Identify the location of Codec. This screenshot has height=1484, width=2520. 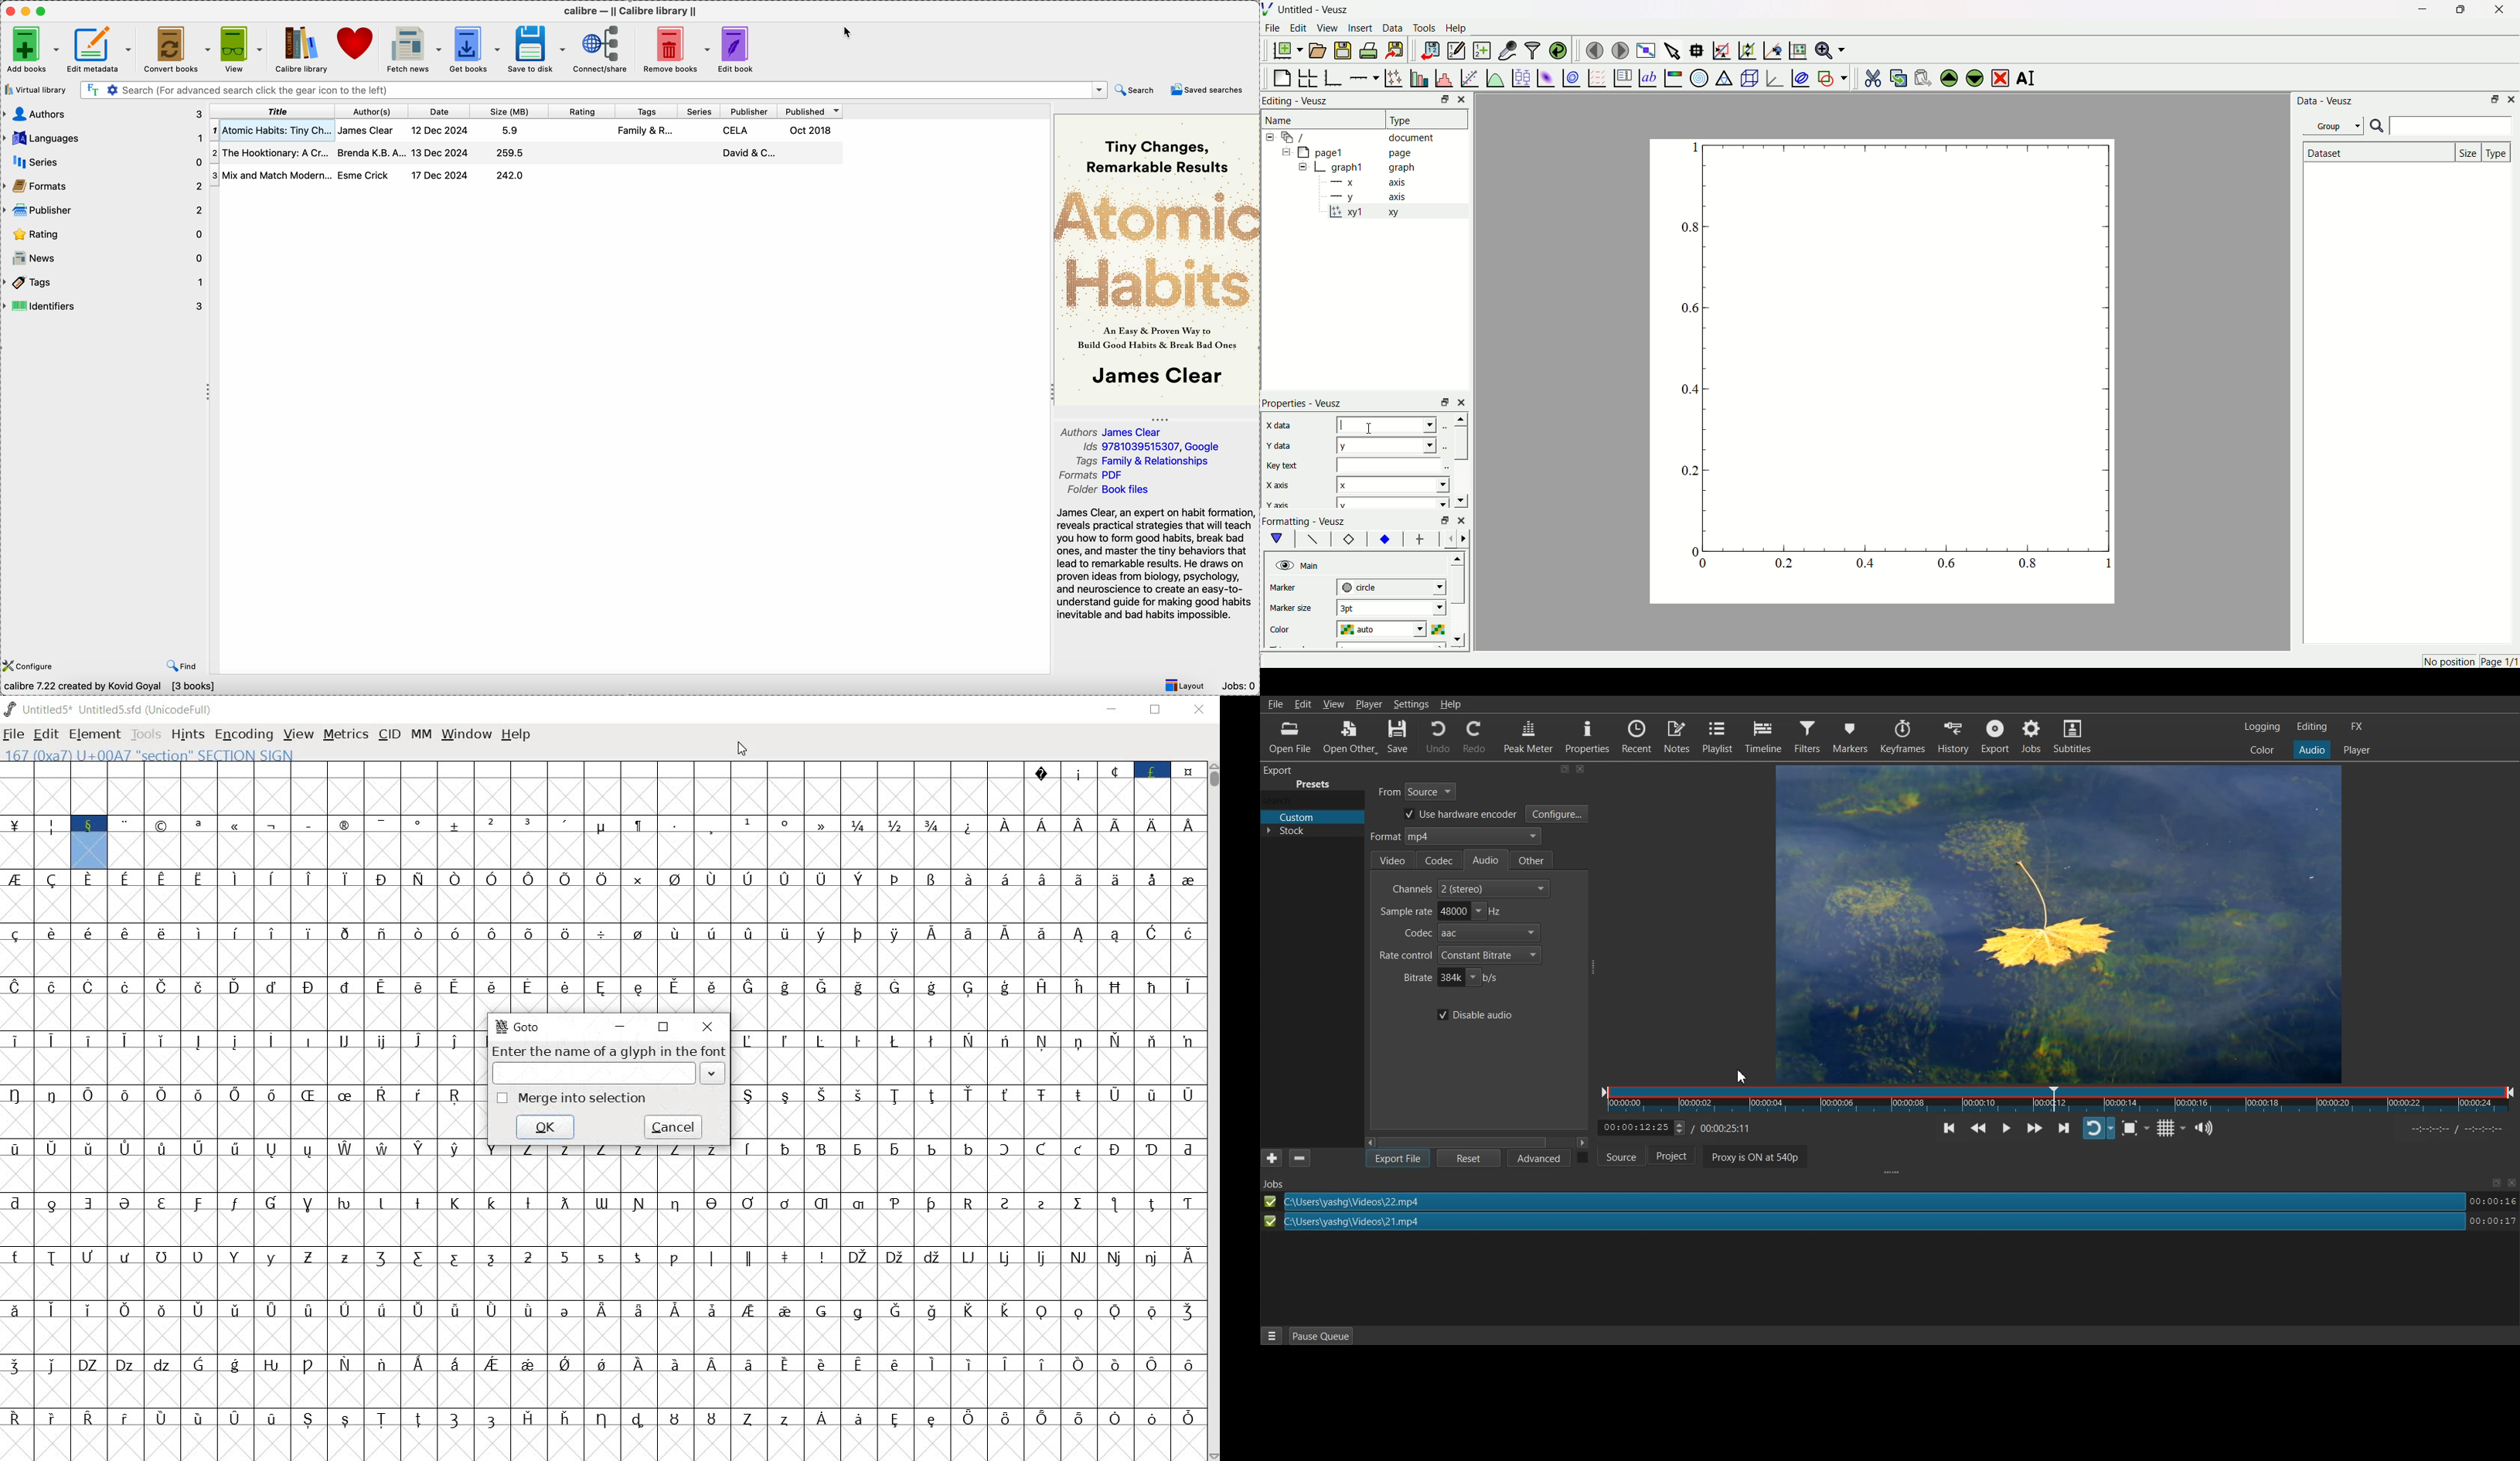
(1467, 933).